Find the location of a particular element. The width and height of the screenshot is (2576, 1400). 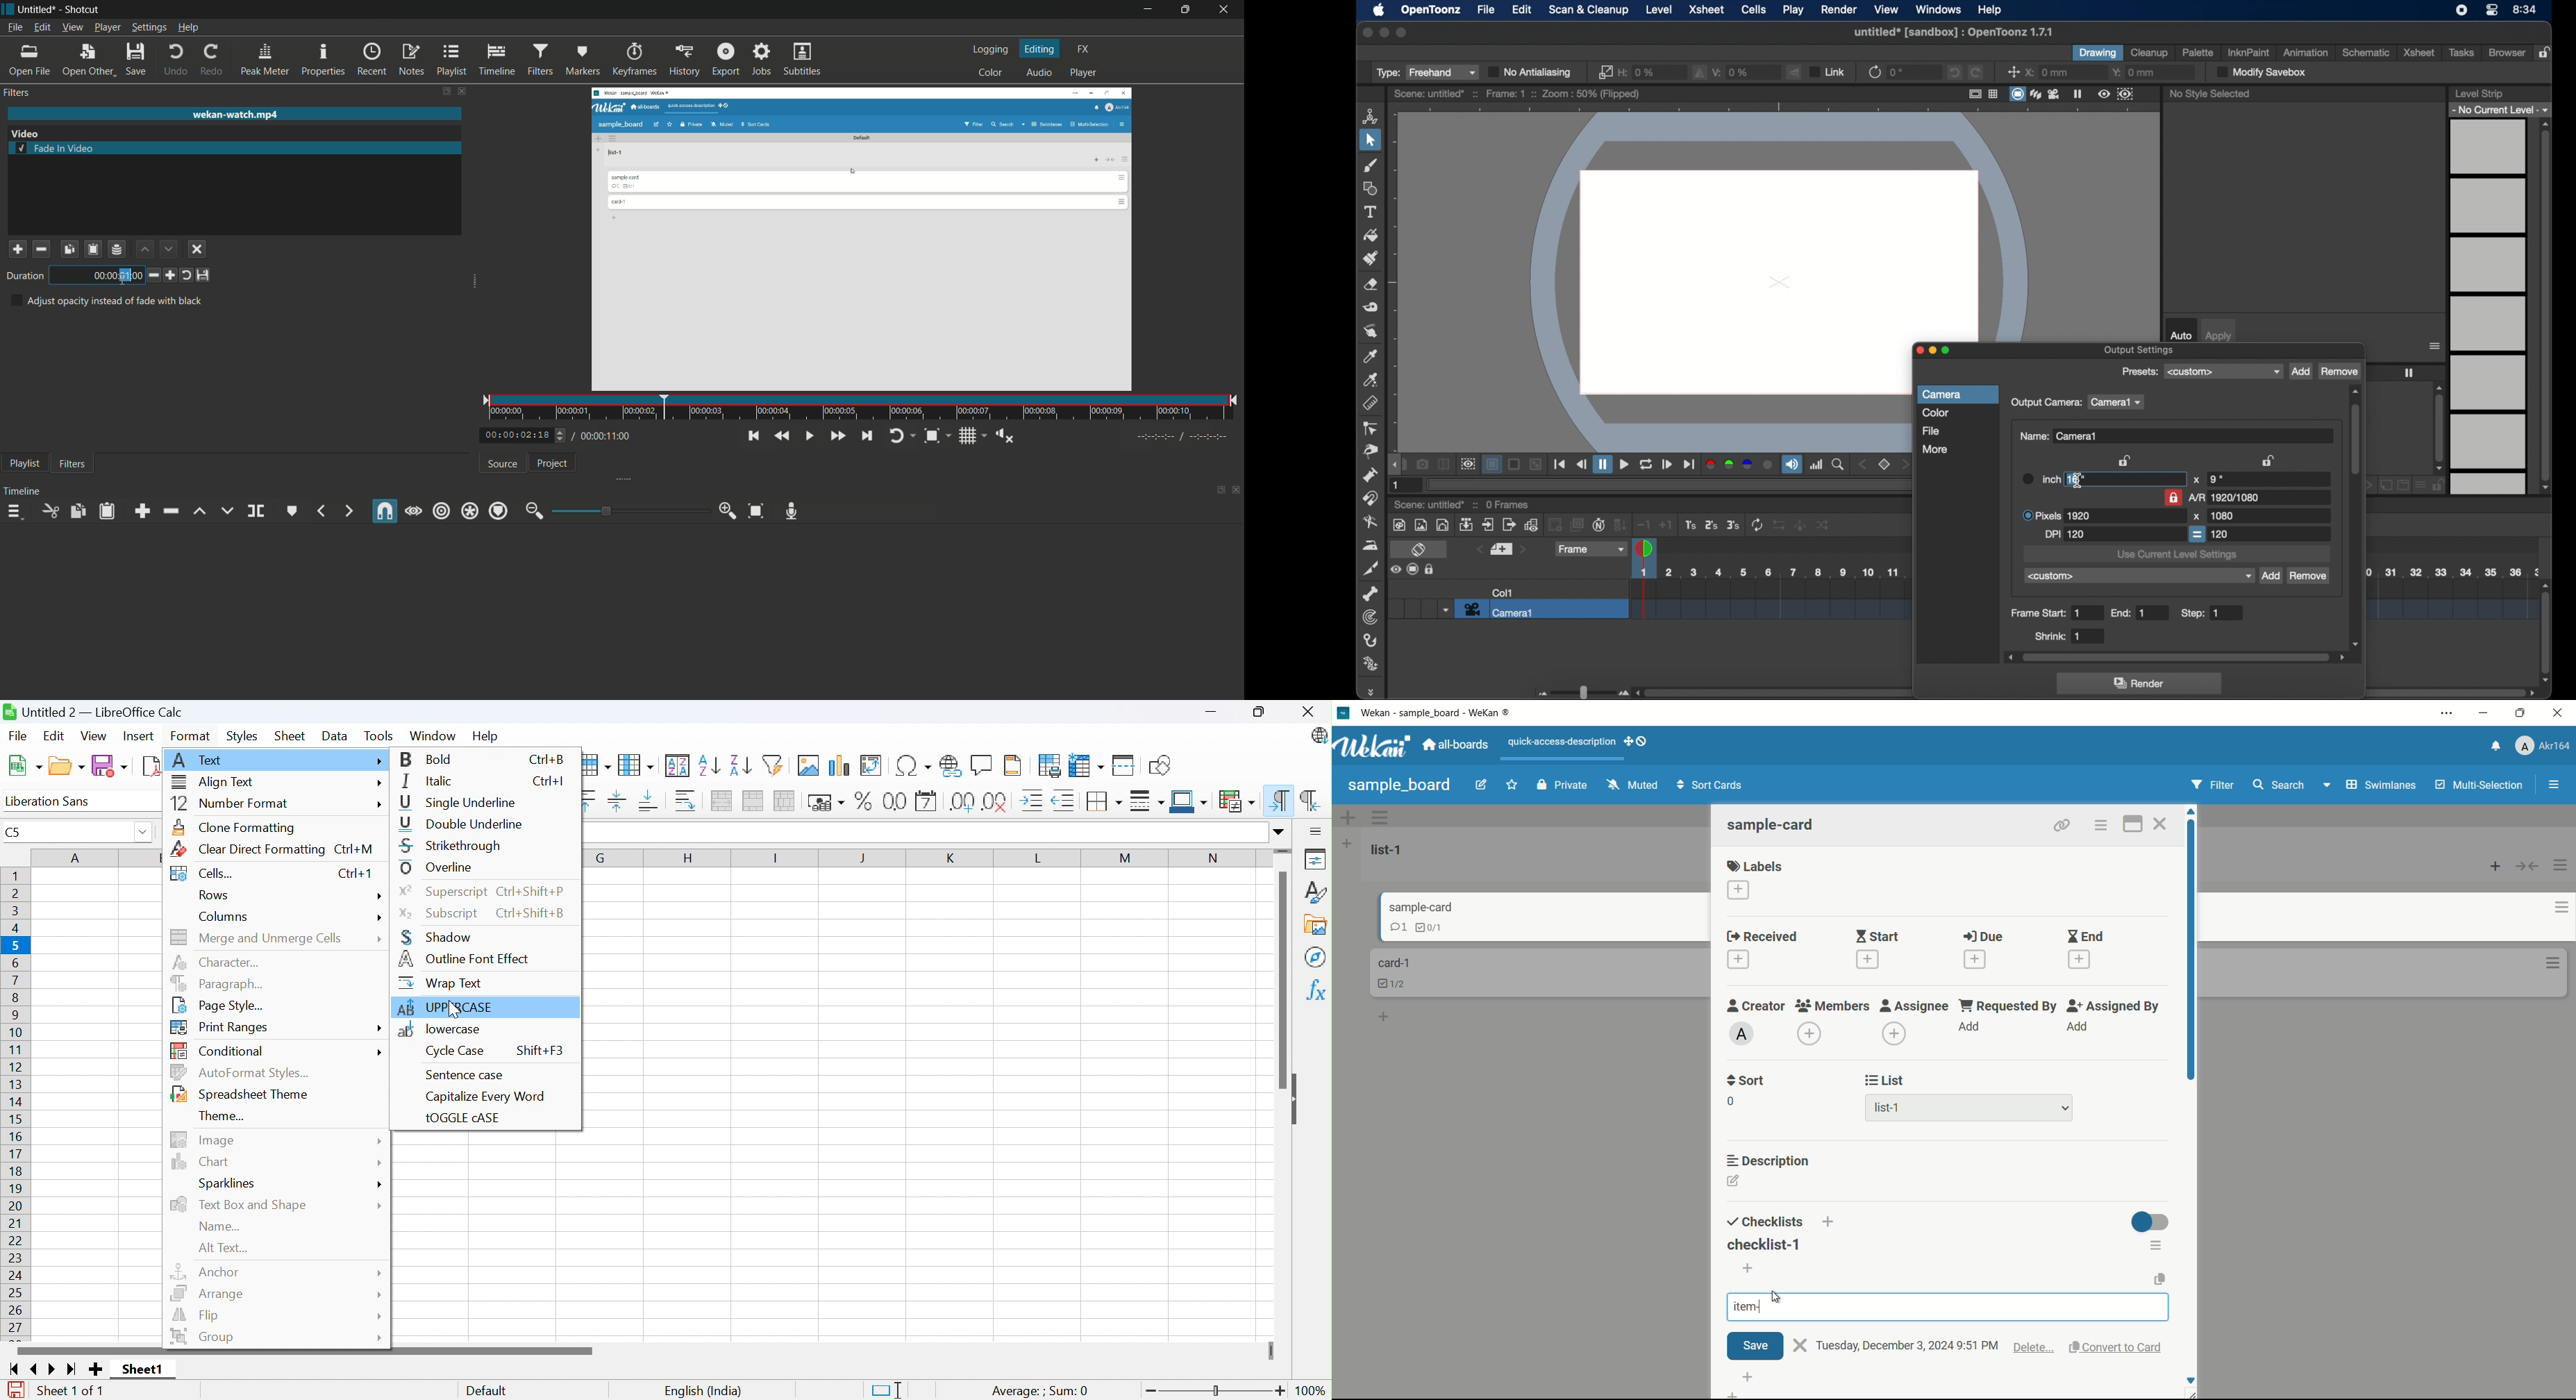

add label is located at coordinates (1739, 890).